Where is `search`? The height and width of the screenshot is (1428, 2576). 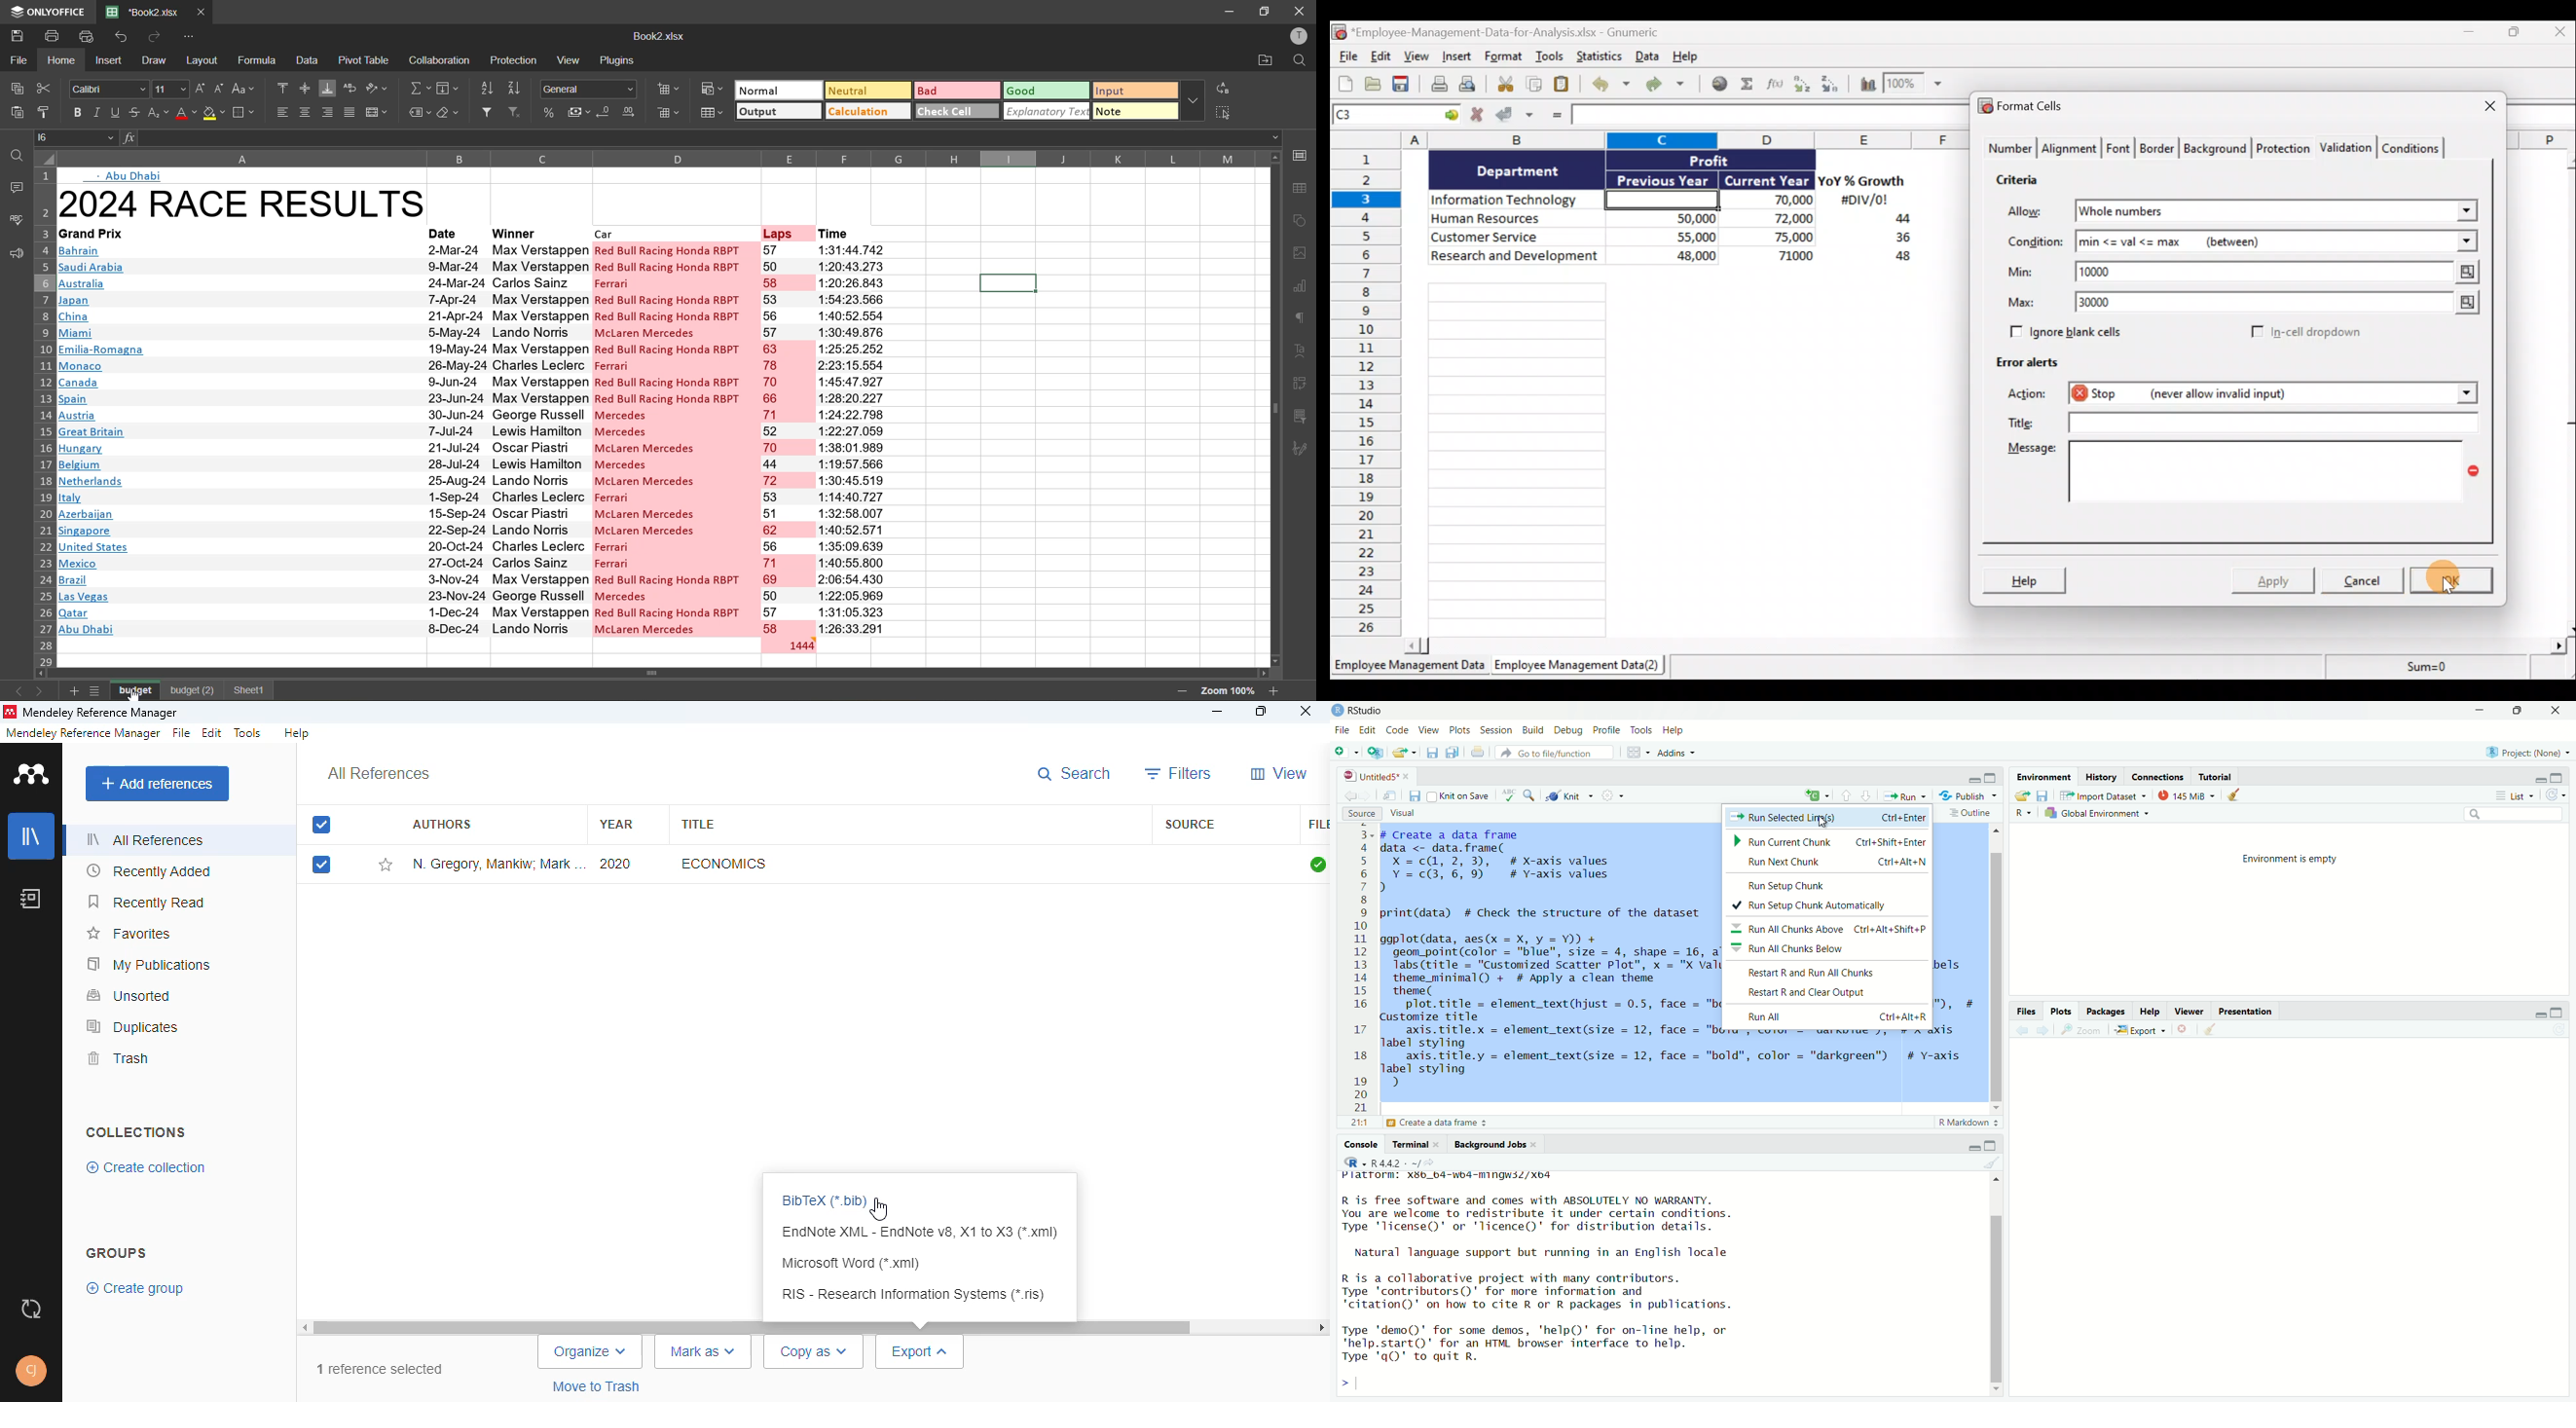
search is located at coordinates (1074, 774).